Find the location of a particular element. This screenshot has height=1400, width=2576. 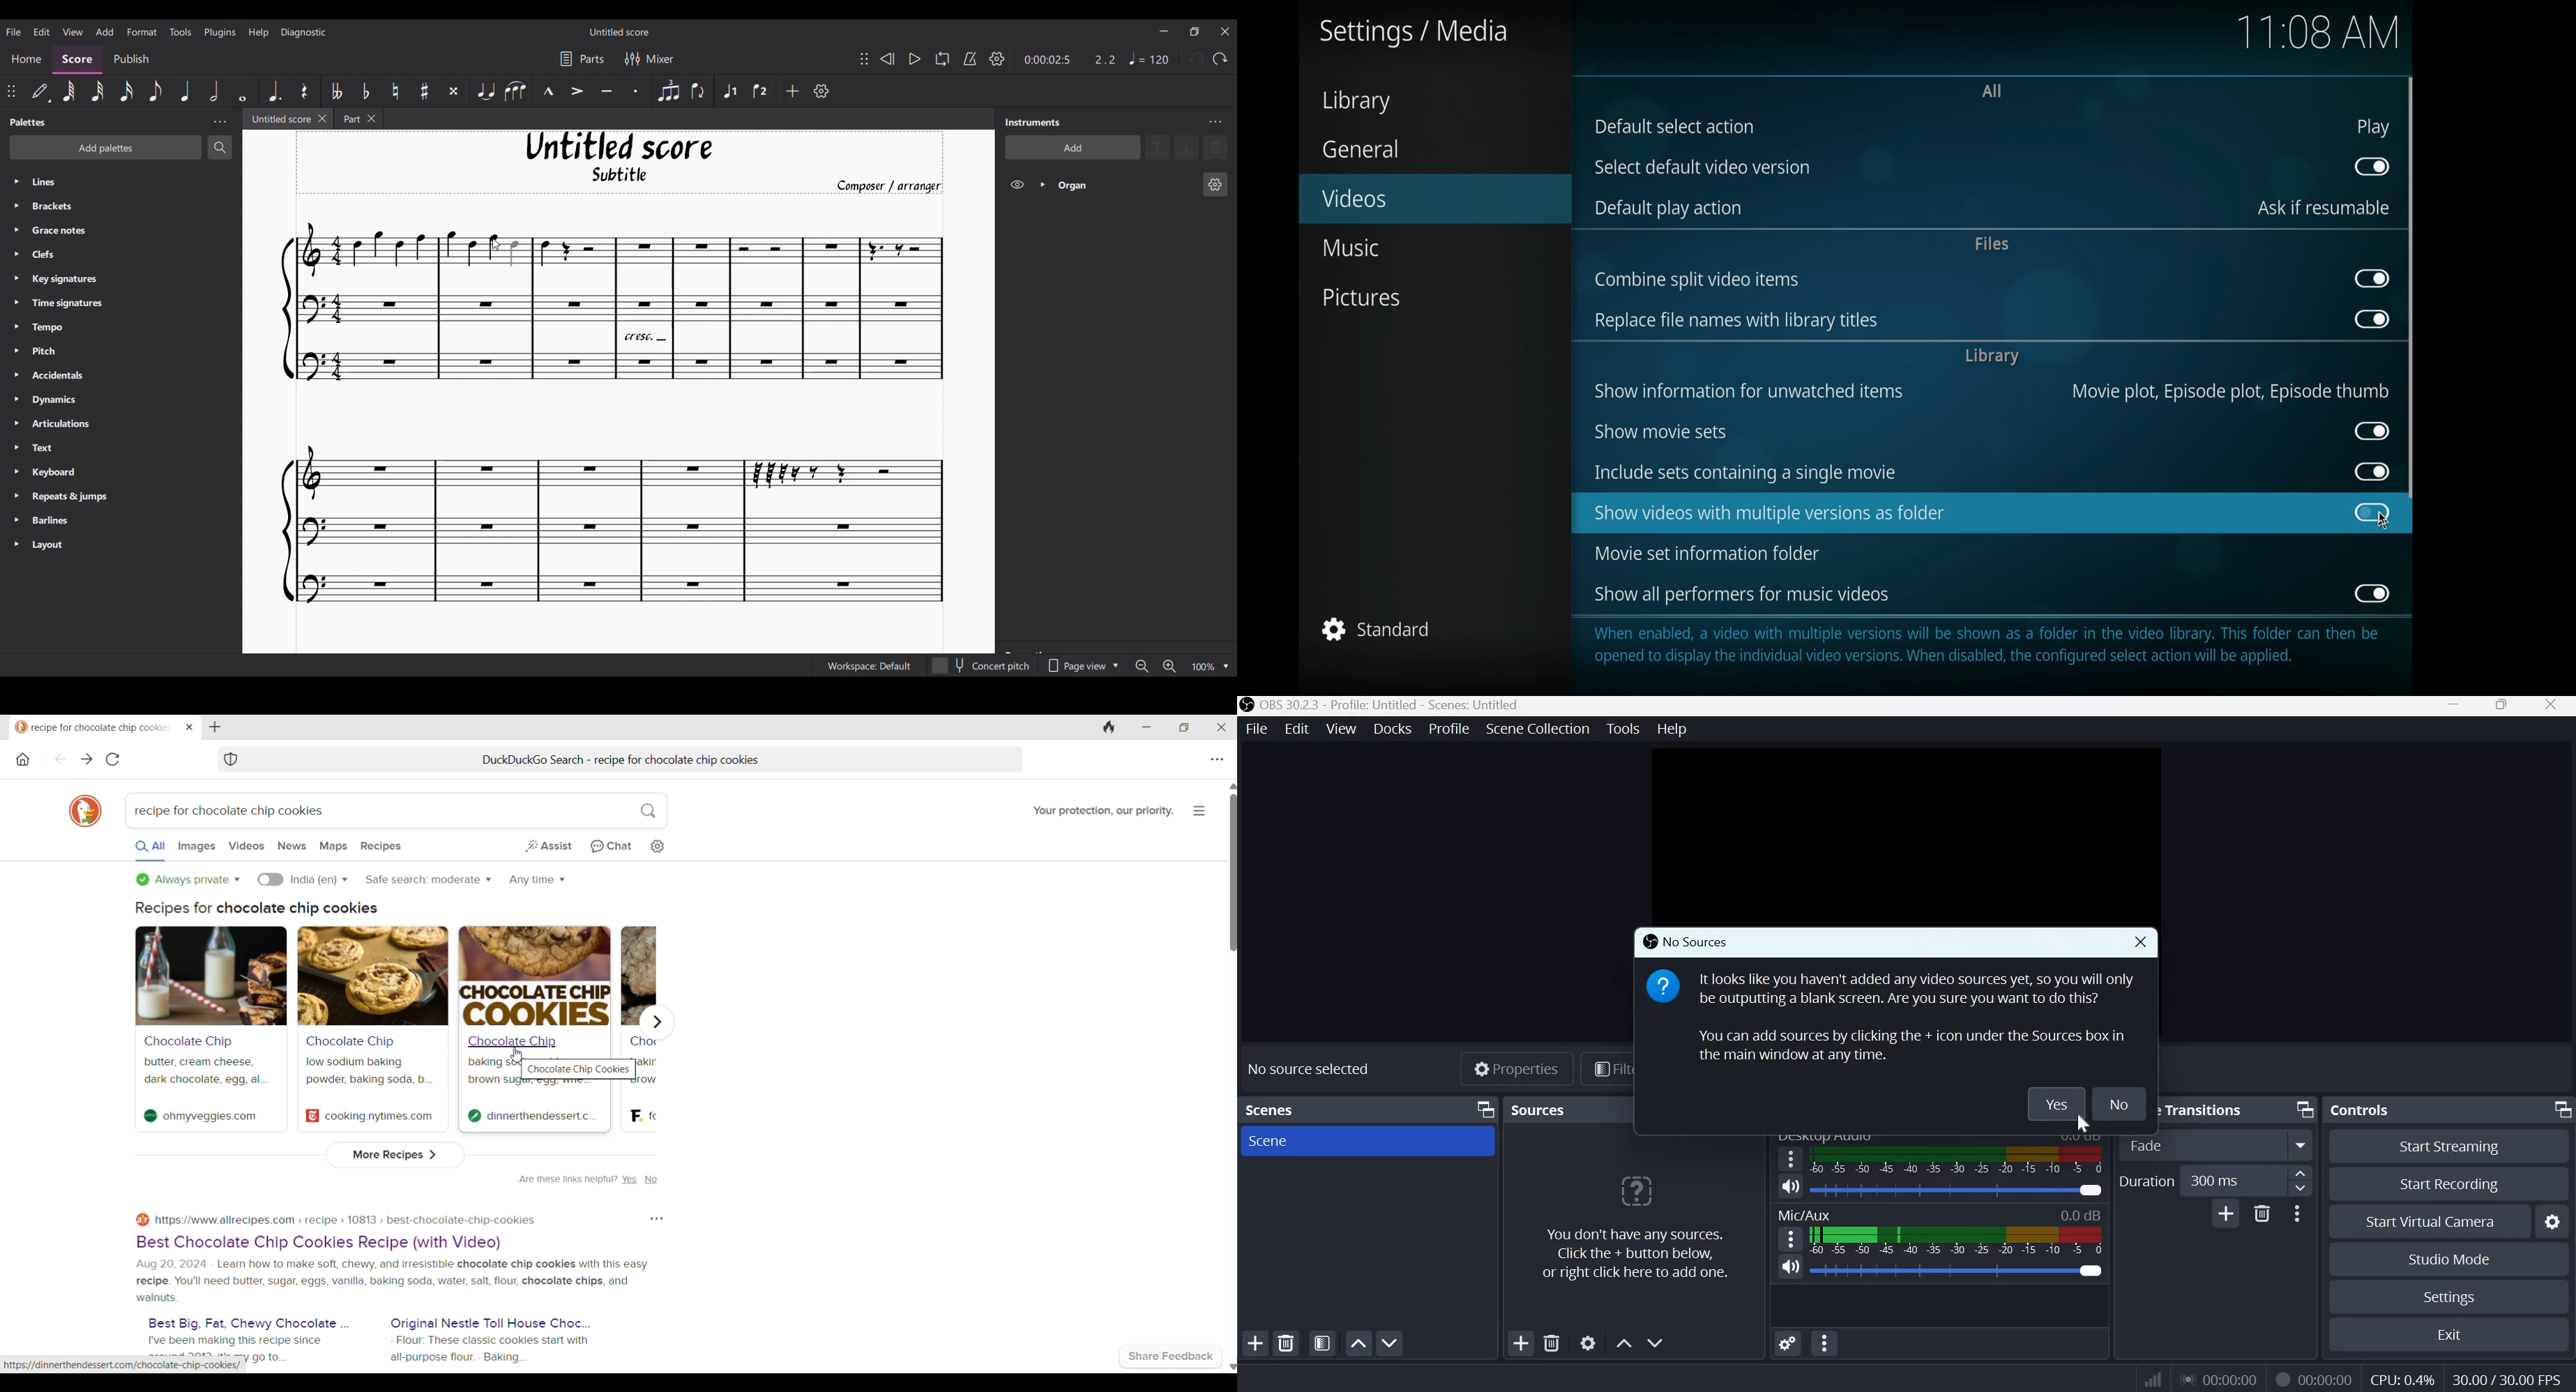

Minimize is located at coordinates (1165, 31).